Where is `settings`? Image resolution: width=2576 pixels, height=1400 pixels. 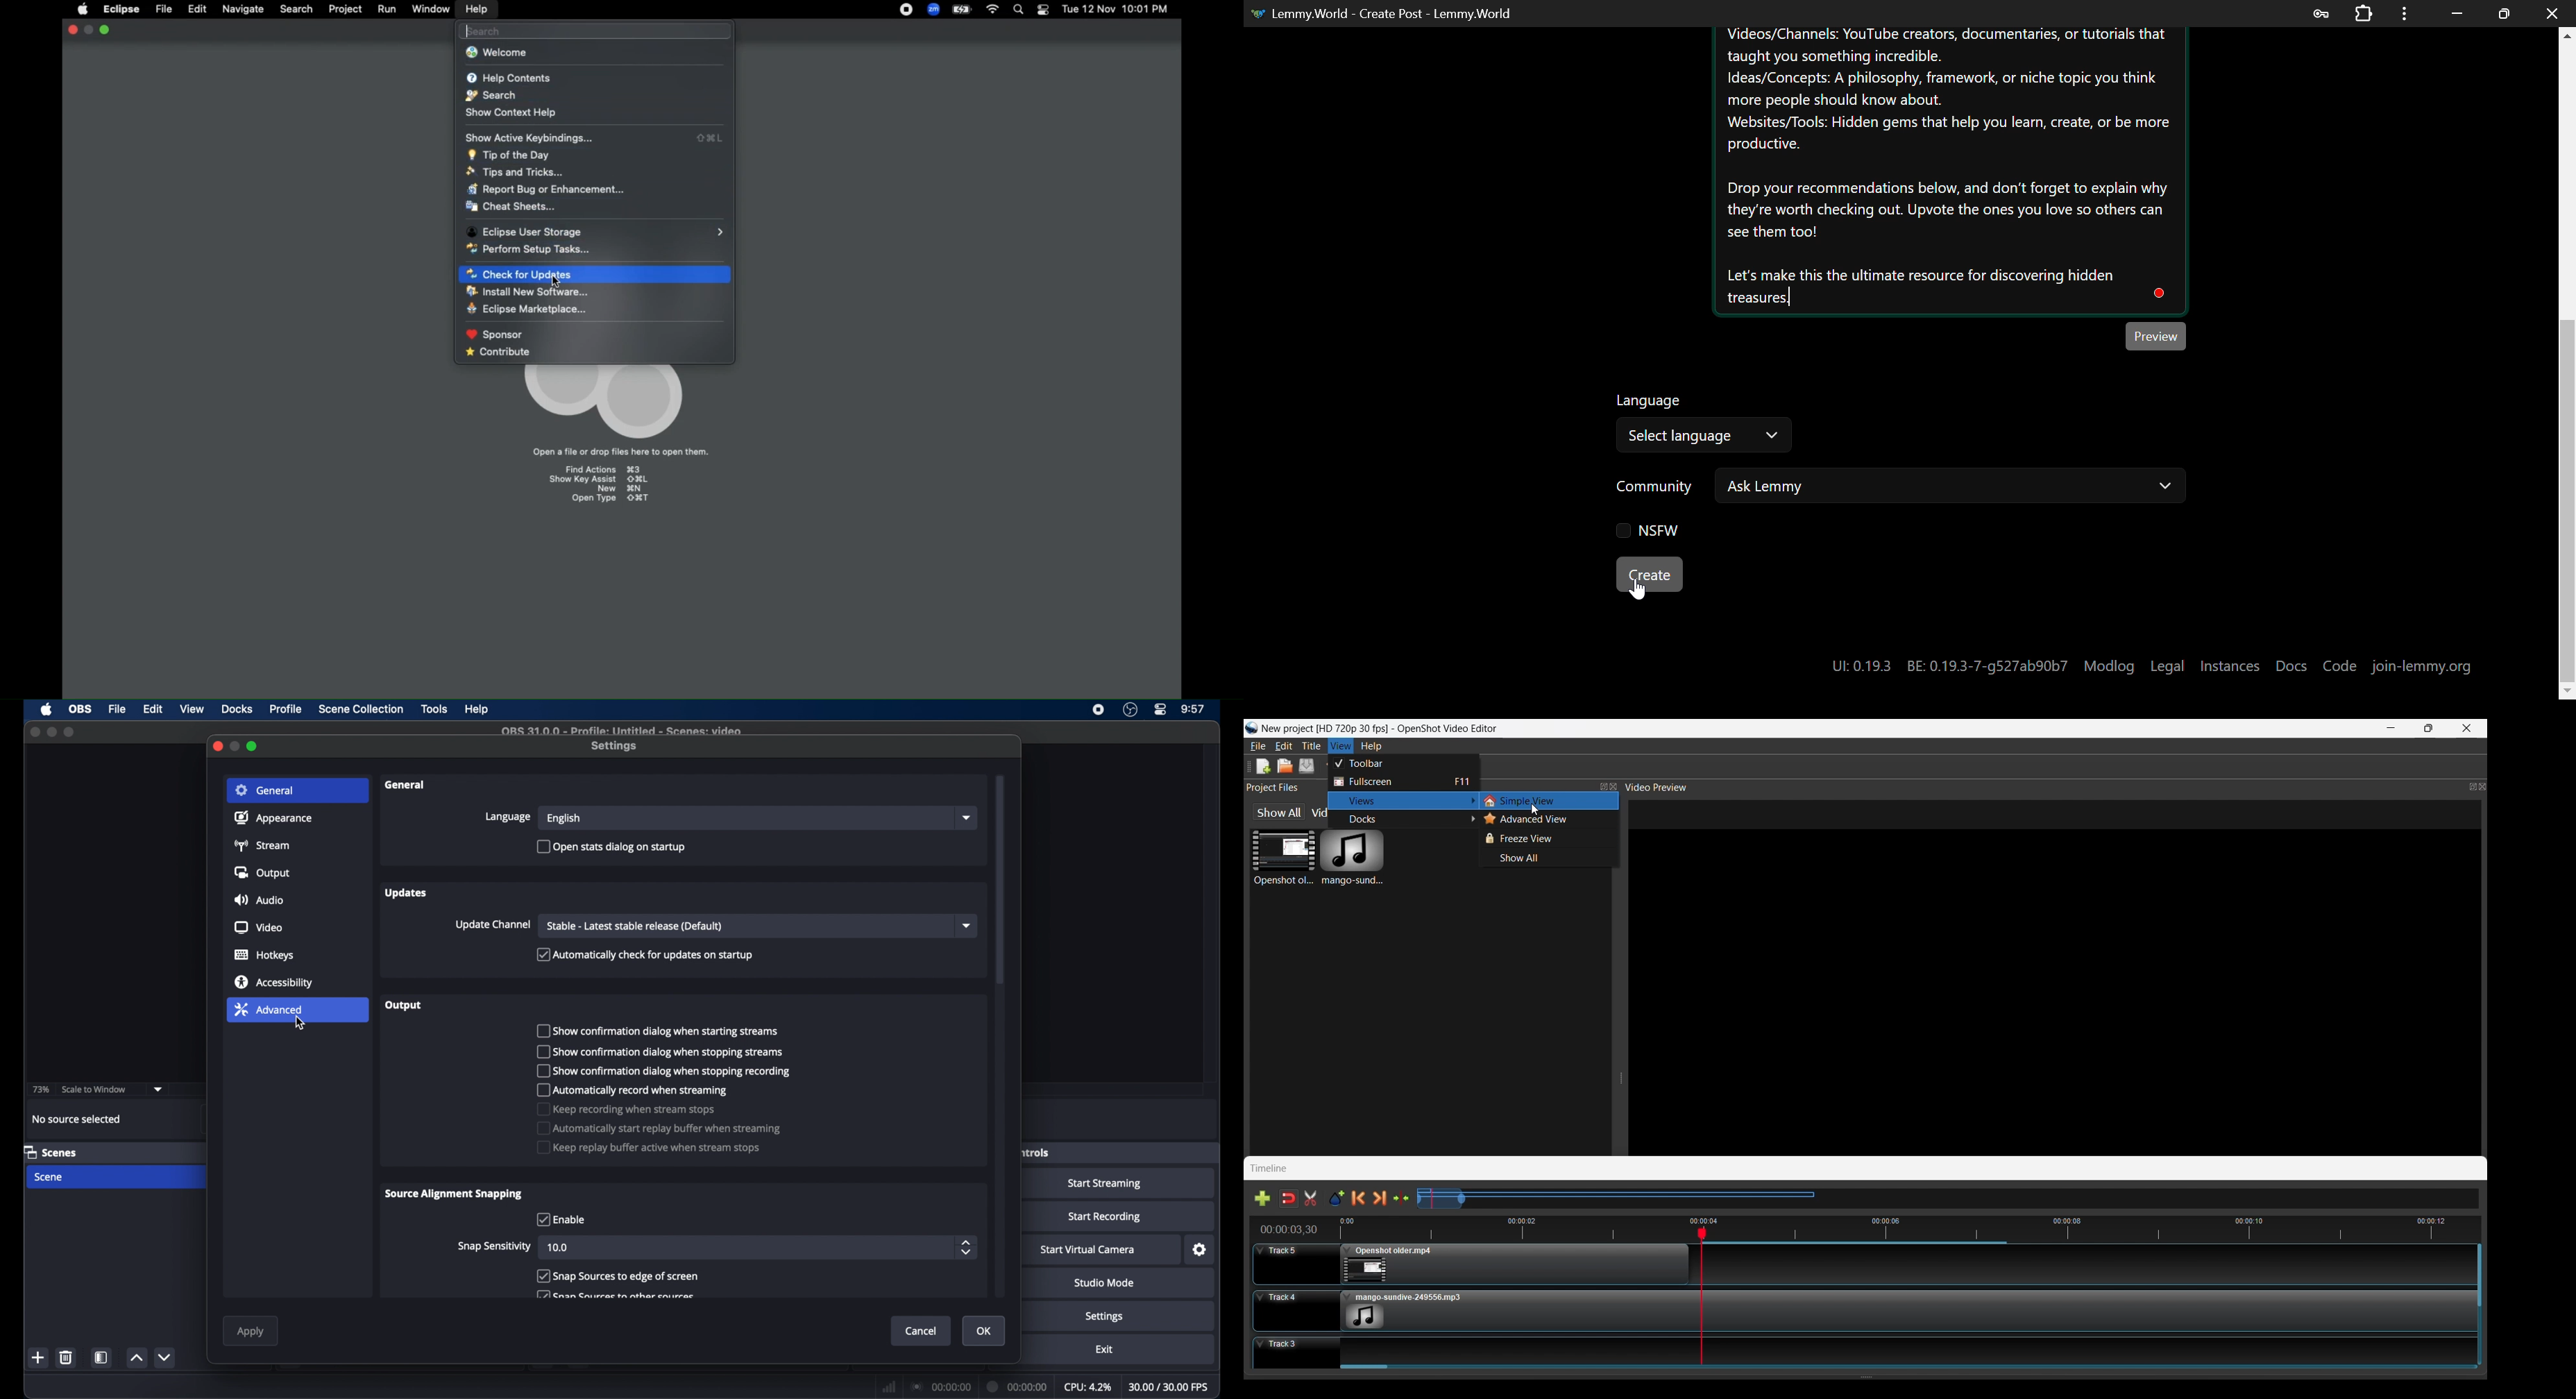 settings is located at coordinates (1104, 1316).